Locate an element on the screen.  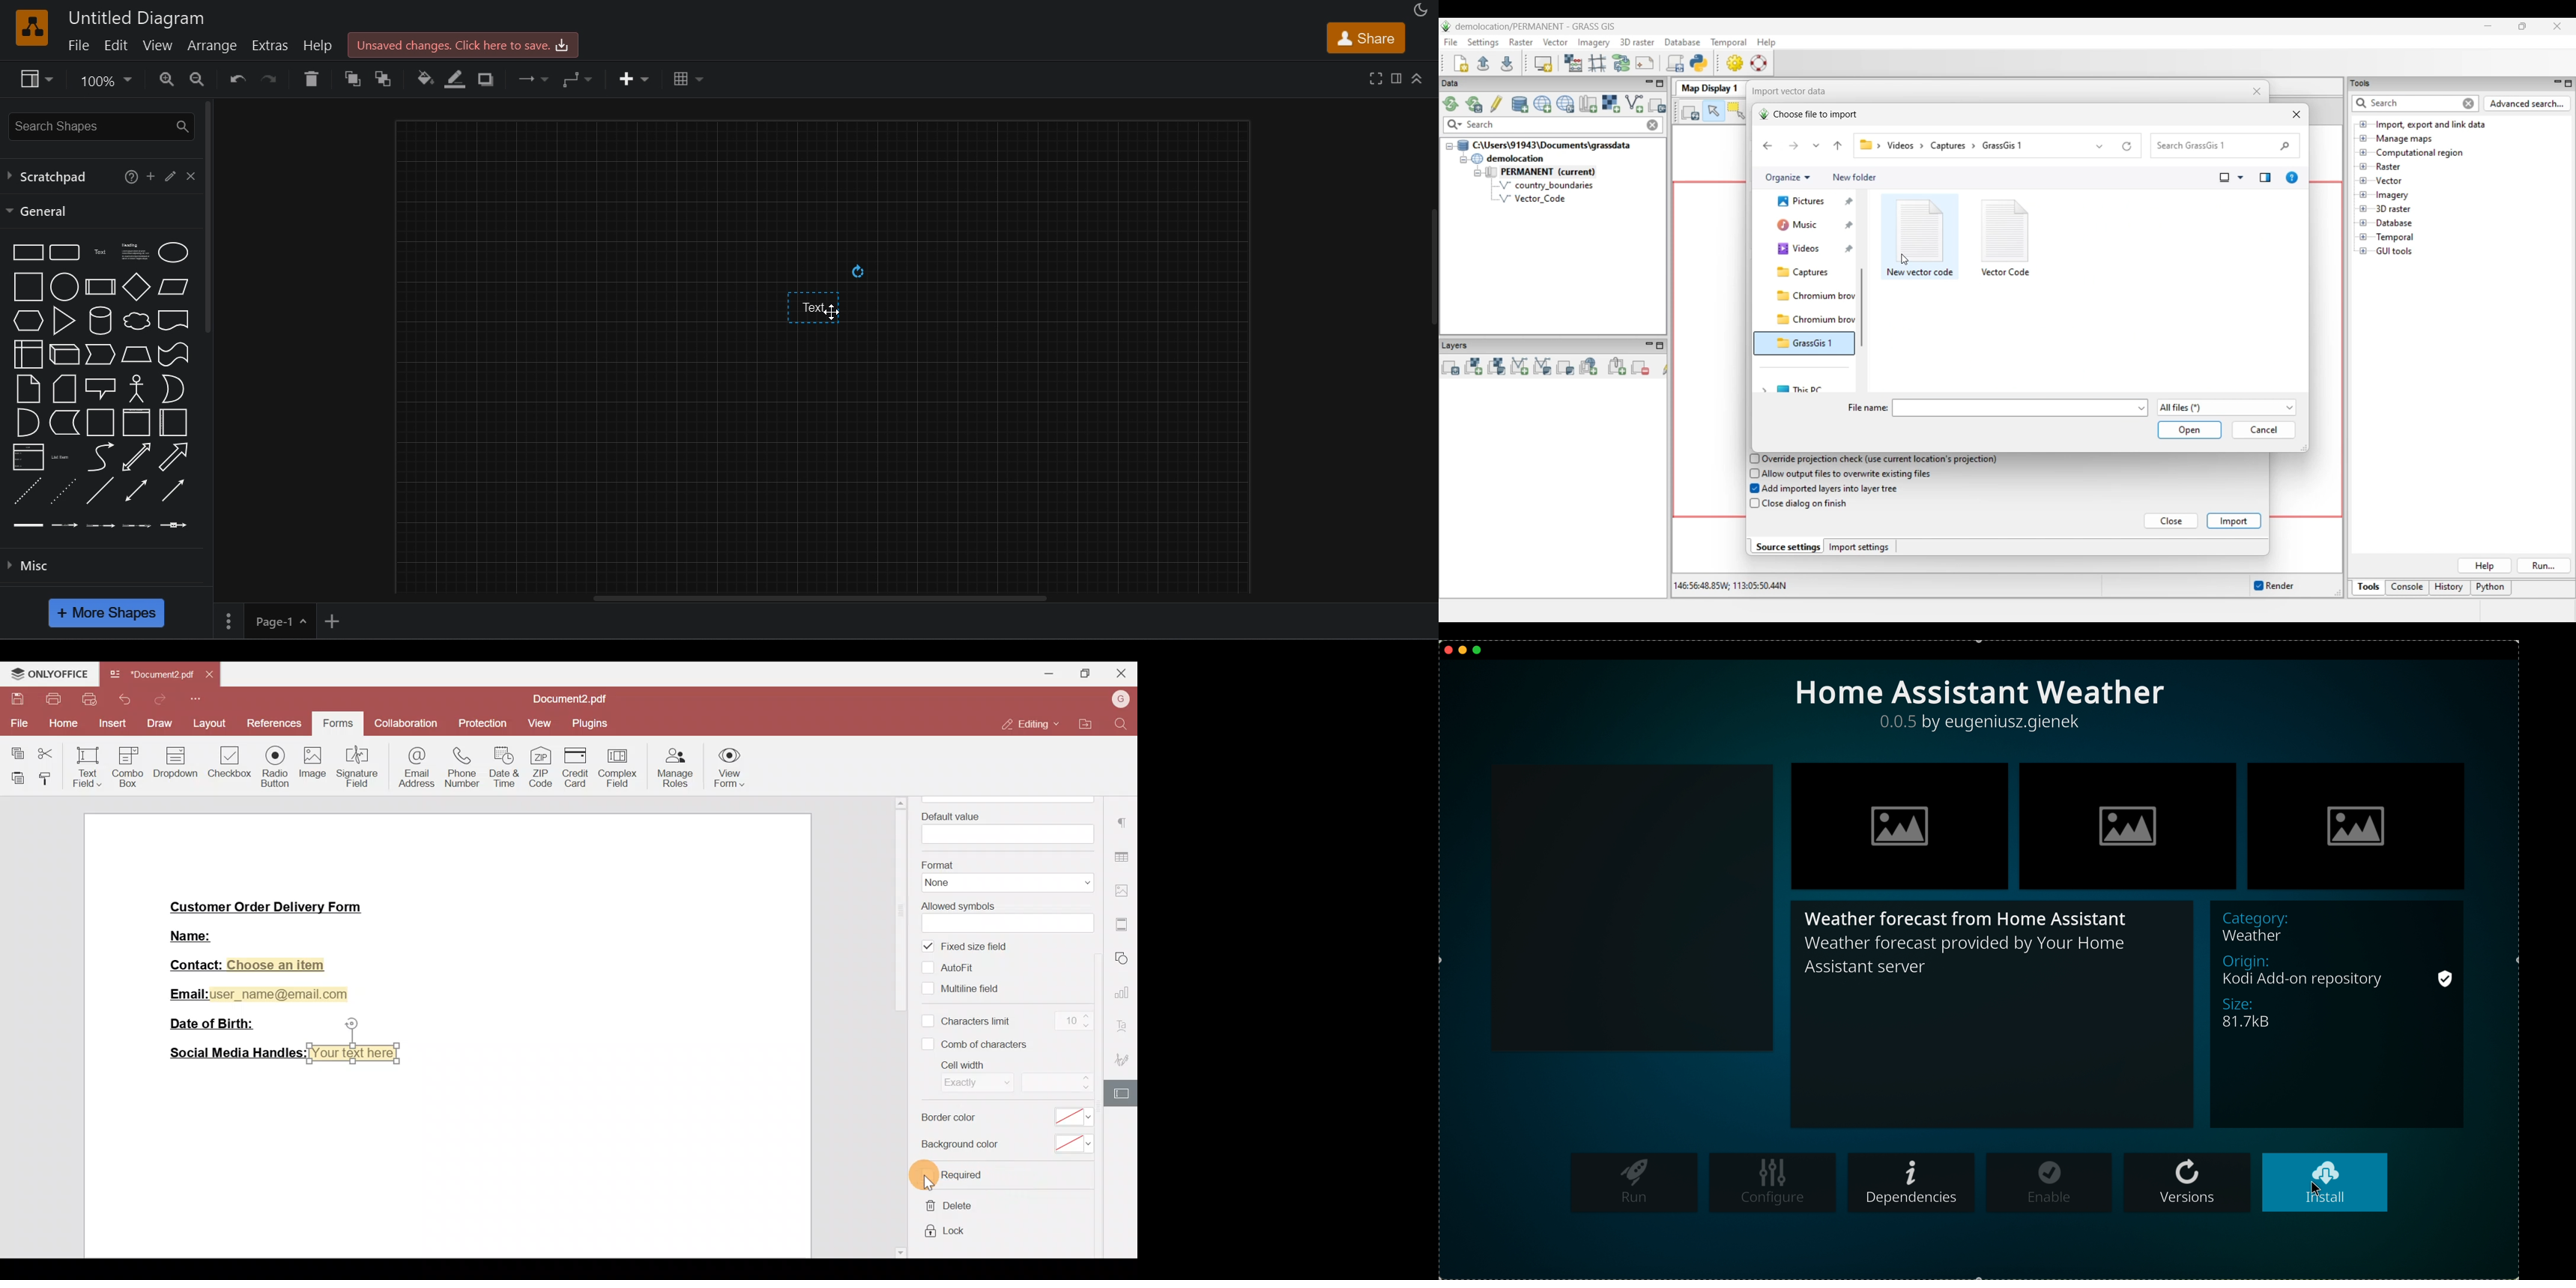
edit is located at coordinates (115, 45).